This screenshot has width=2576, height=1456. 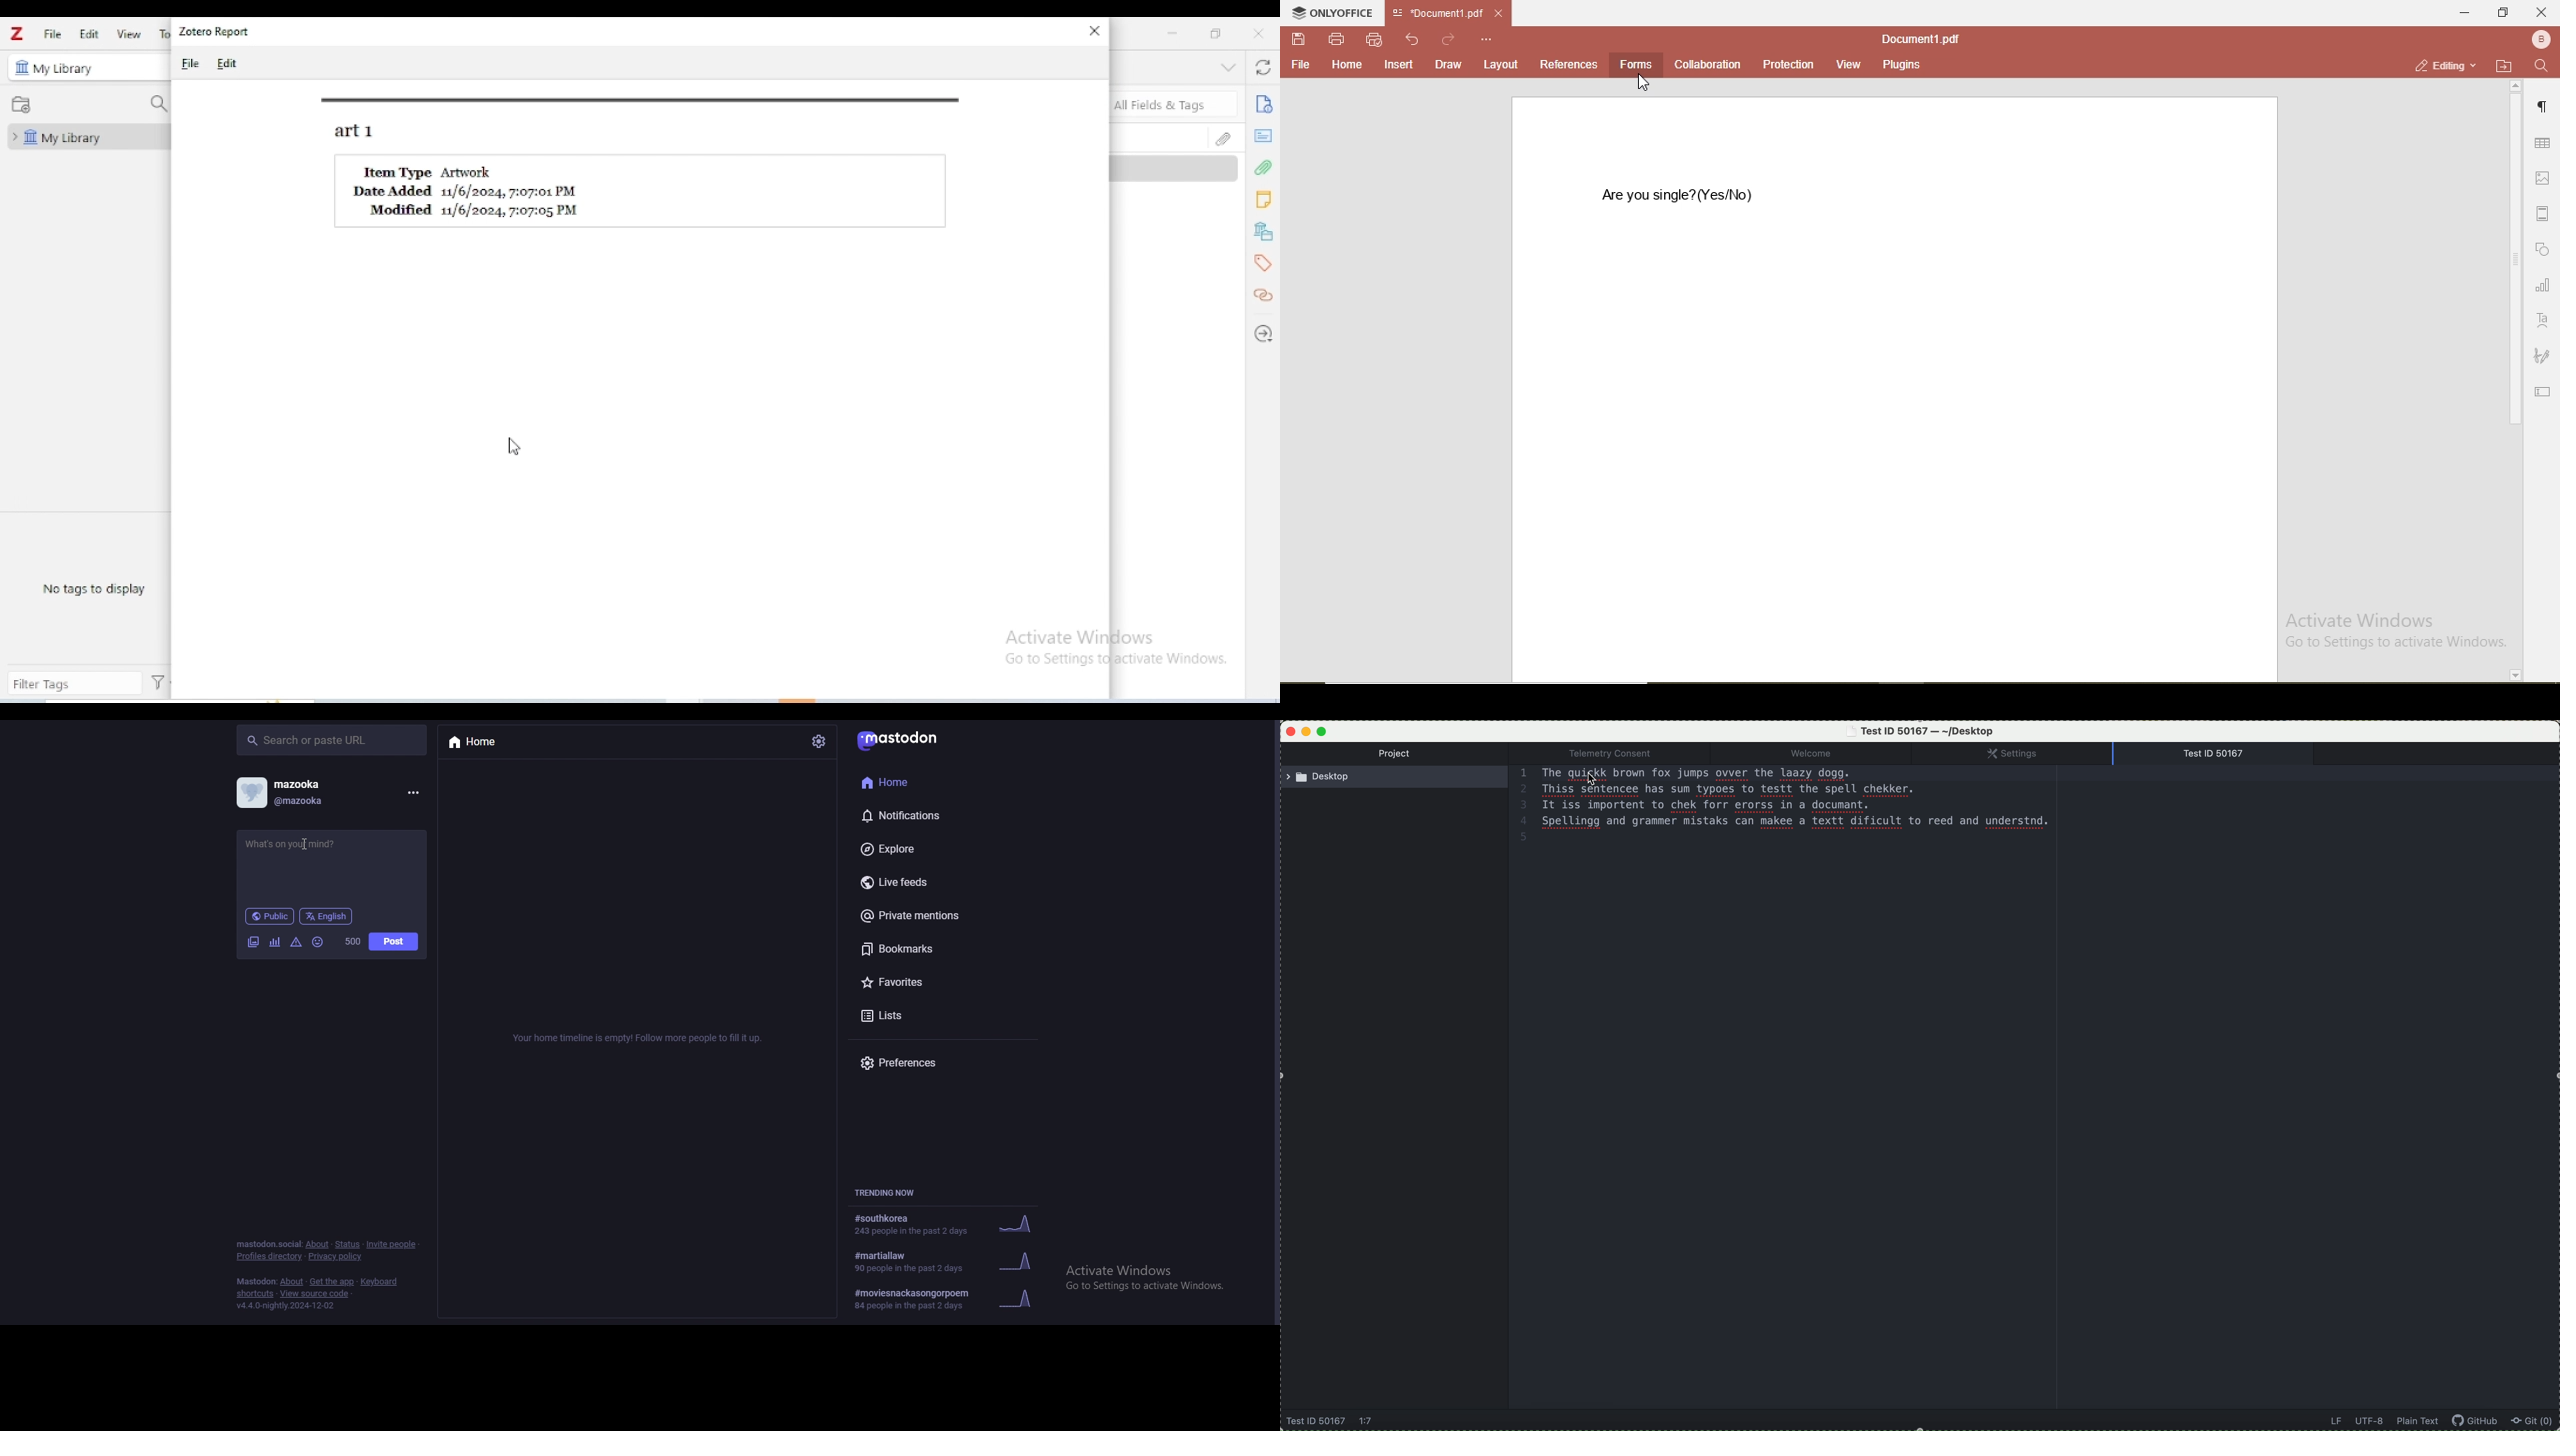 What do you see at coordinates (923, 983) in the screenshot?
I see `favorites` at bounding box center [923, 983].